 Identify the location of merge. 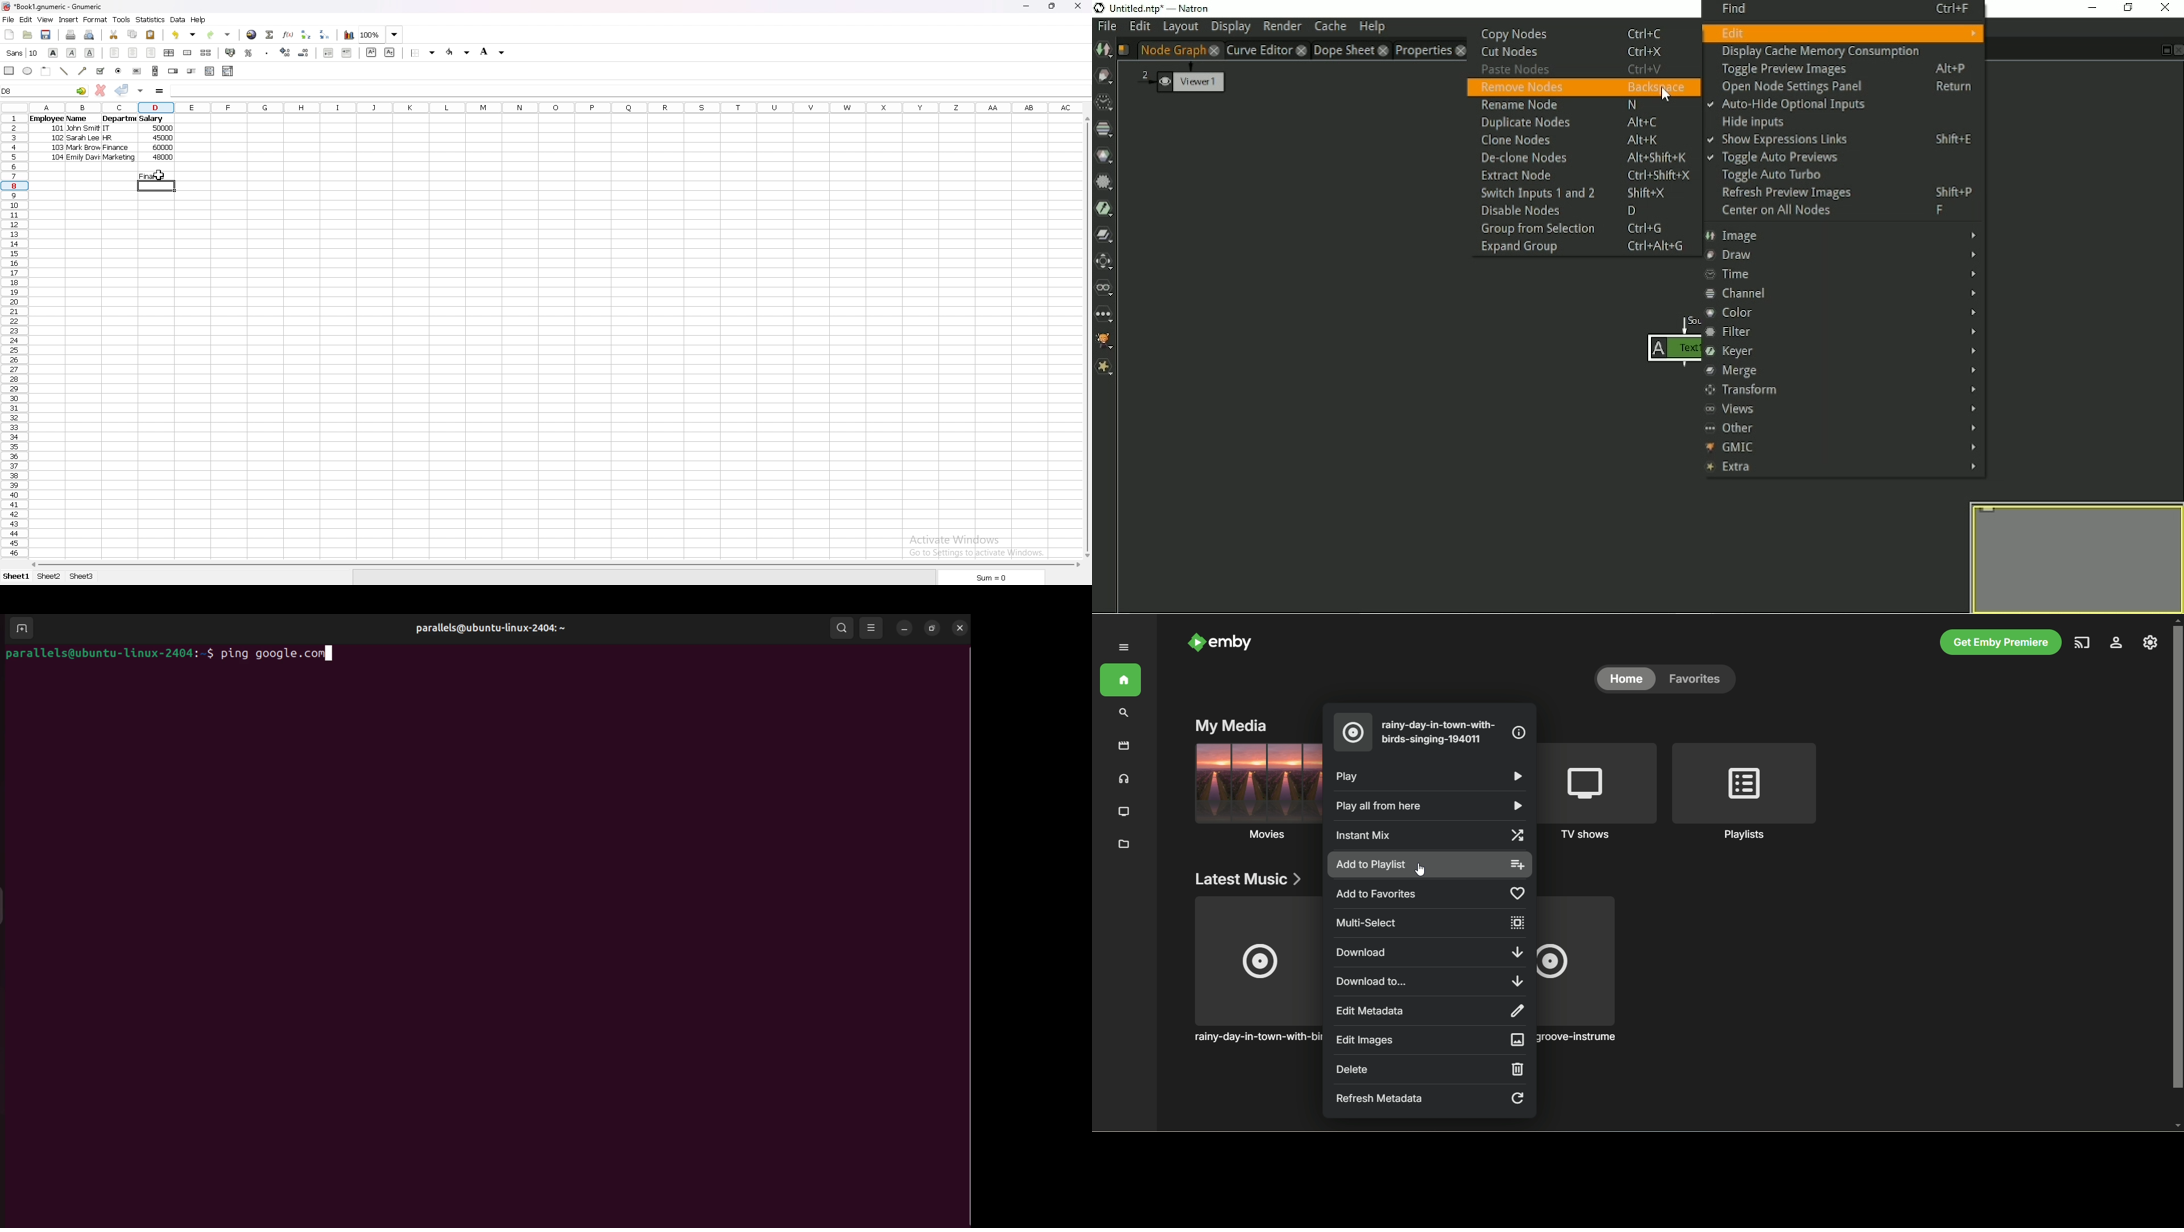
(188, 53).